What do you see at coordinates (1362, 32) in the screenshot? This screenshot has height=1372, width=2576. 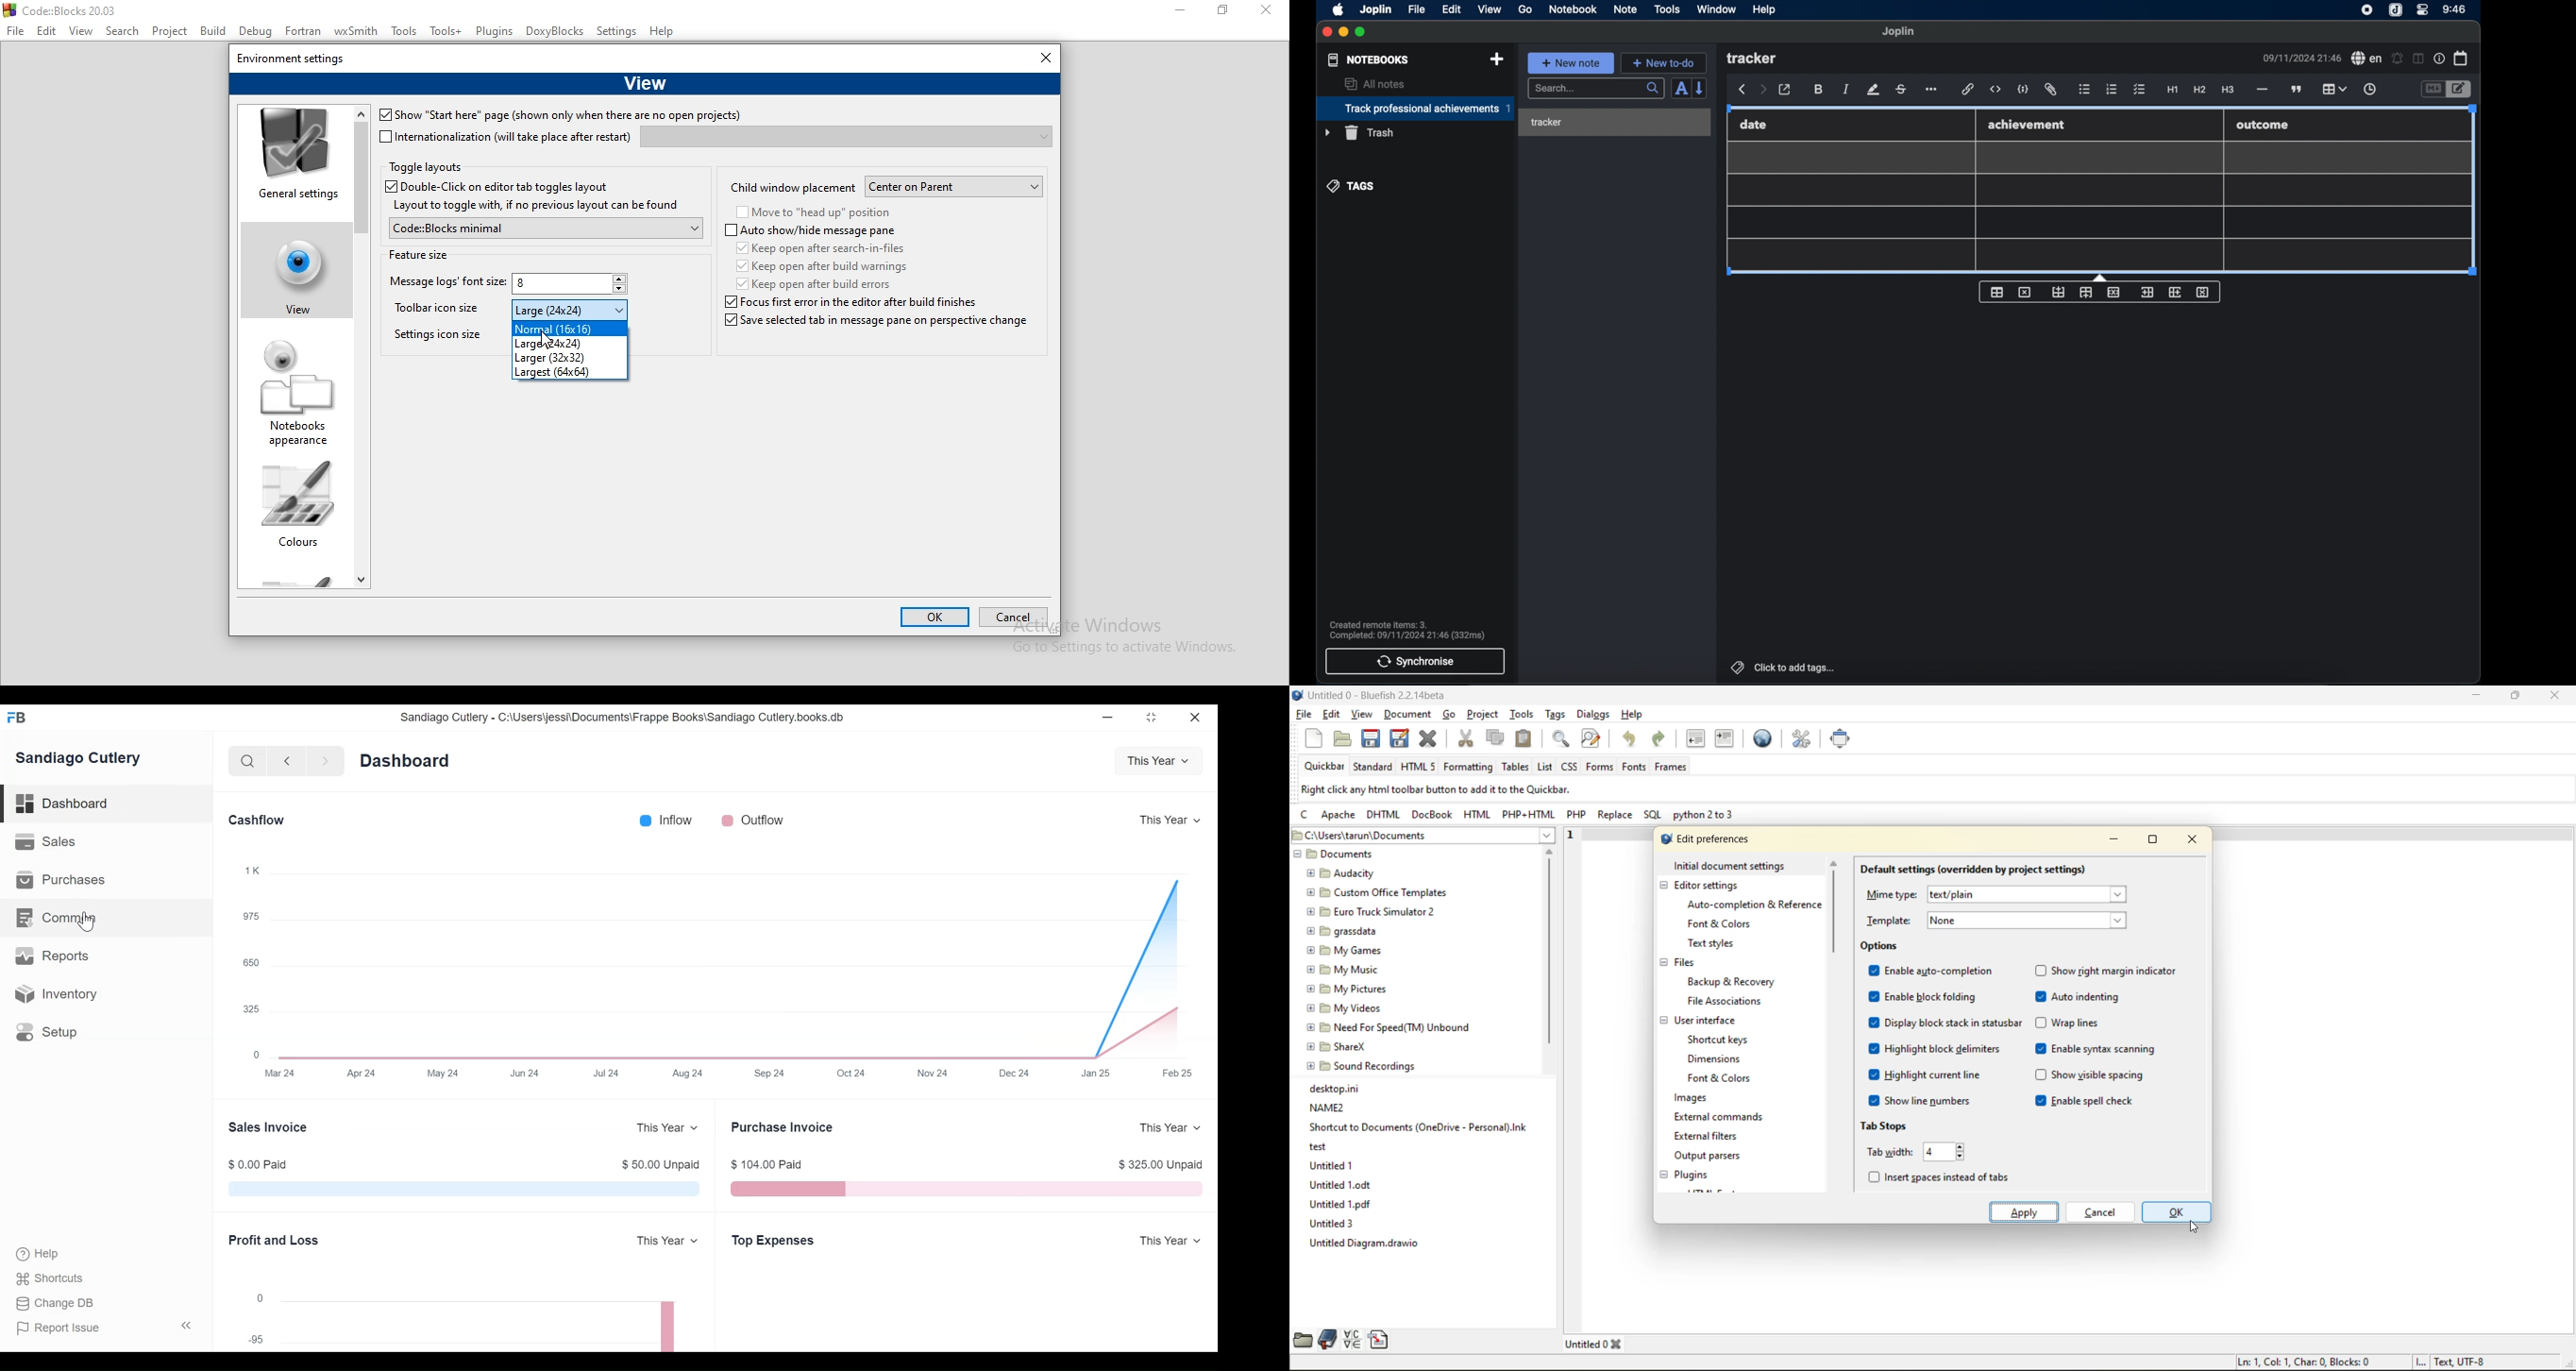 I see `maximize` at bounding box center [1362, 32].